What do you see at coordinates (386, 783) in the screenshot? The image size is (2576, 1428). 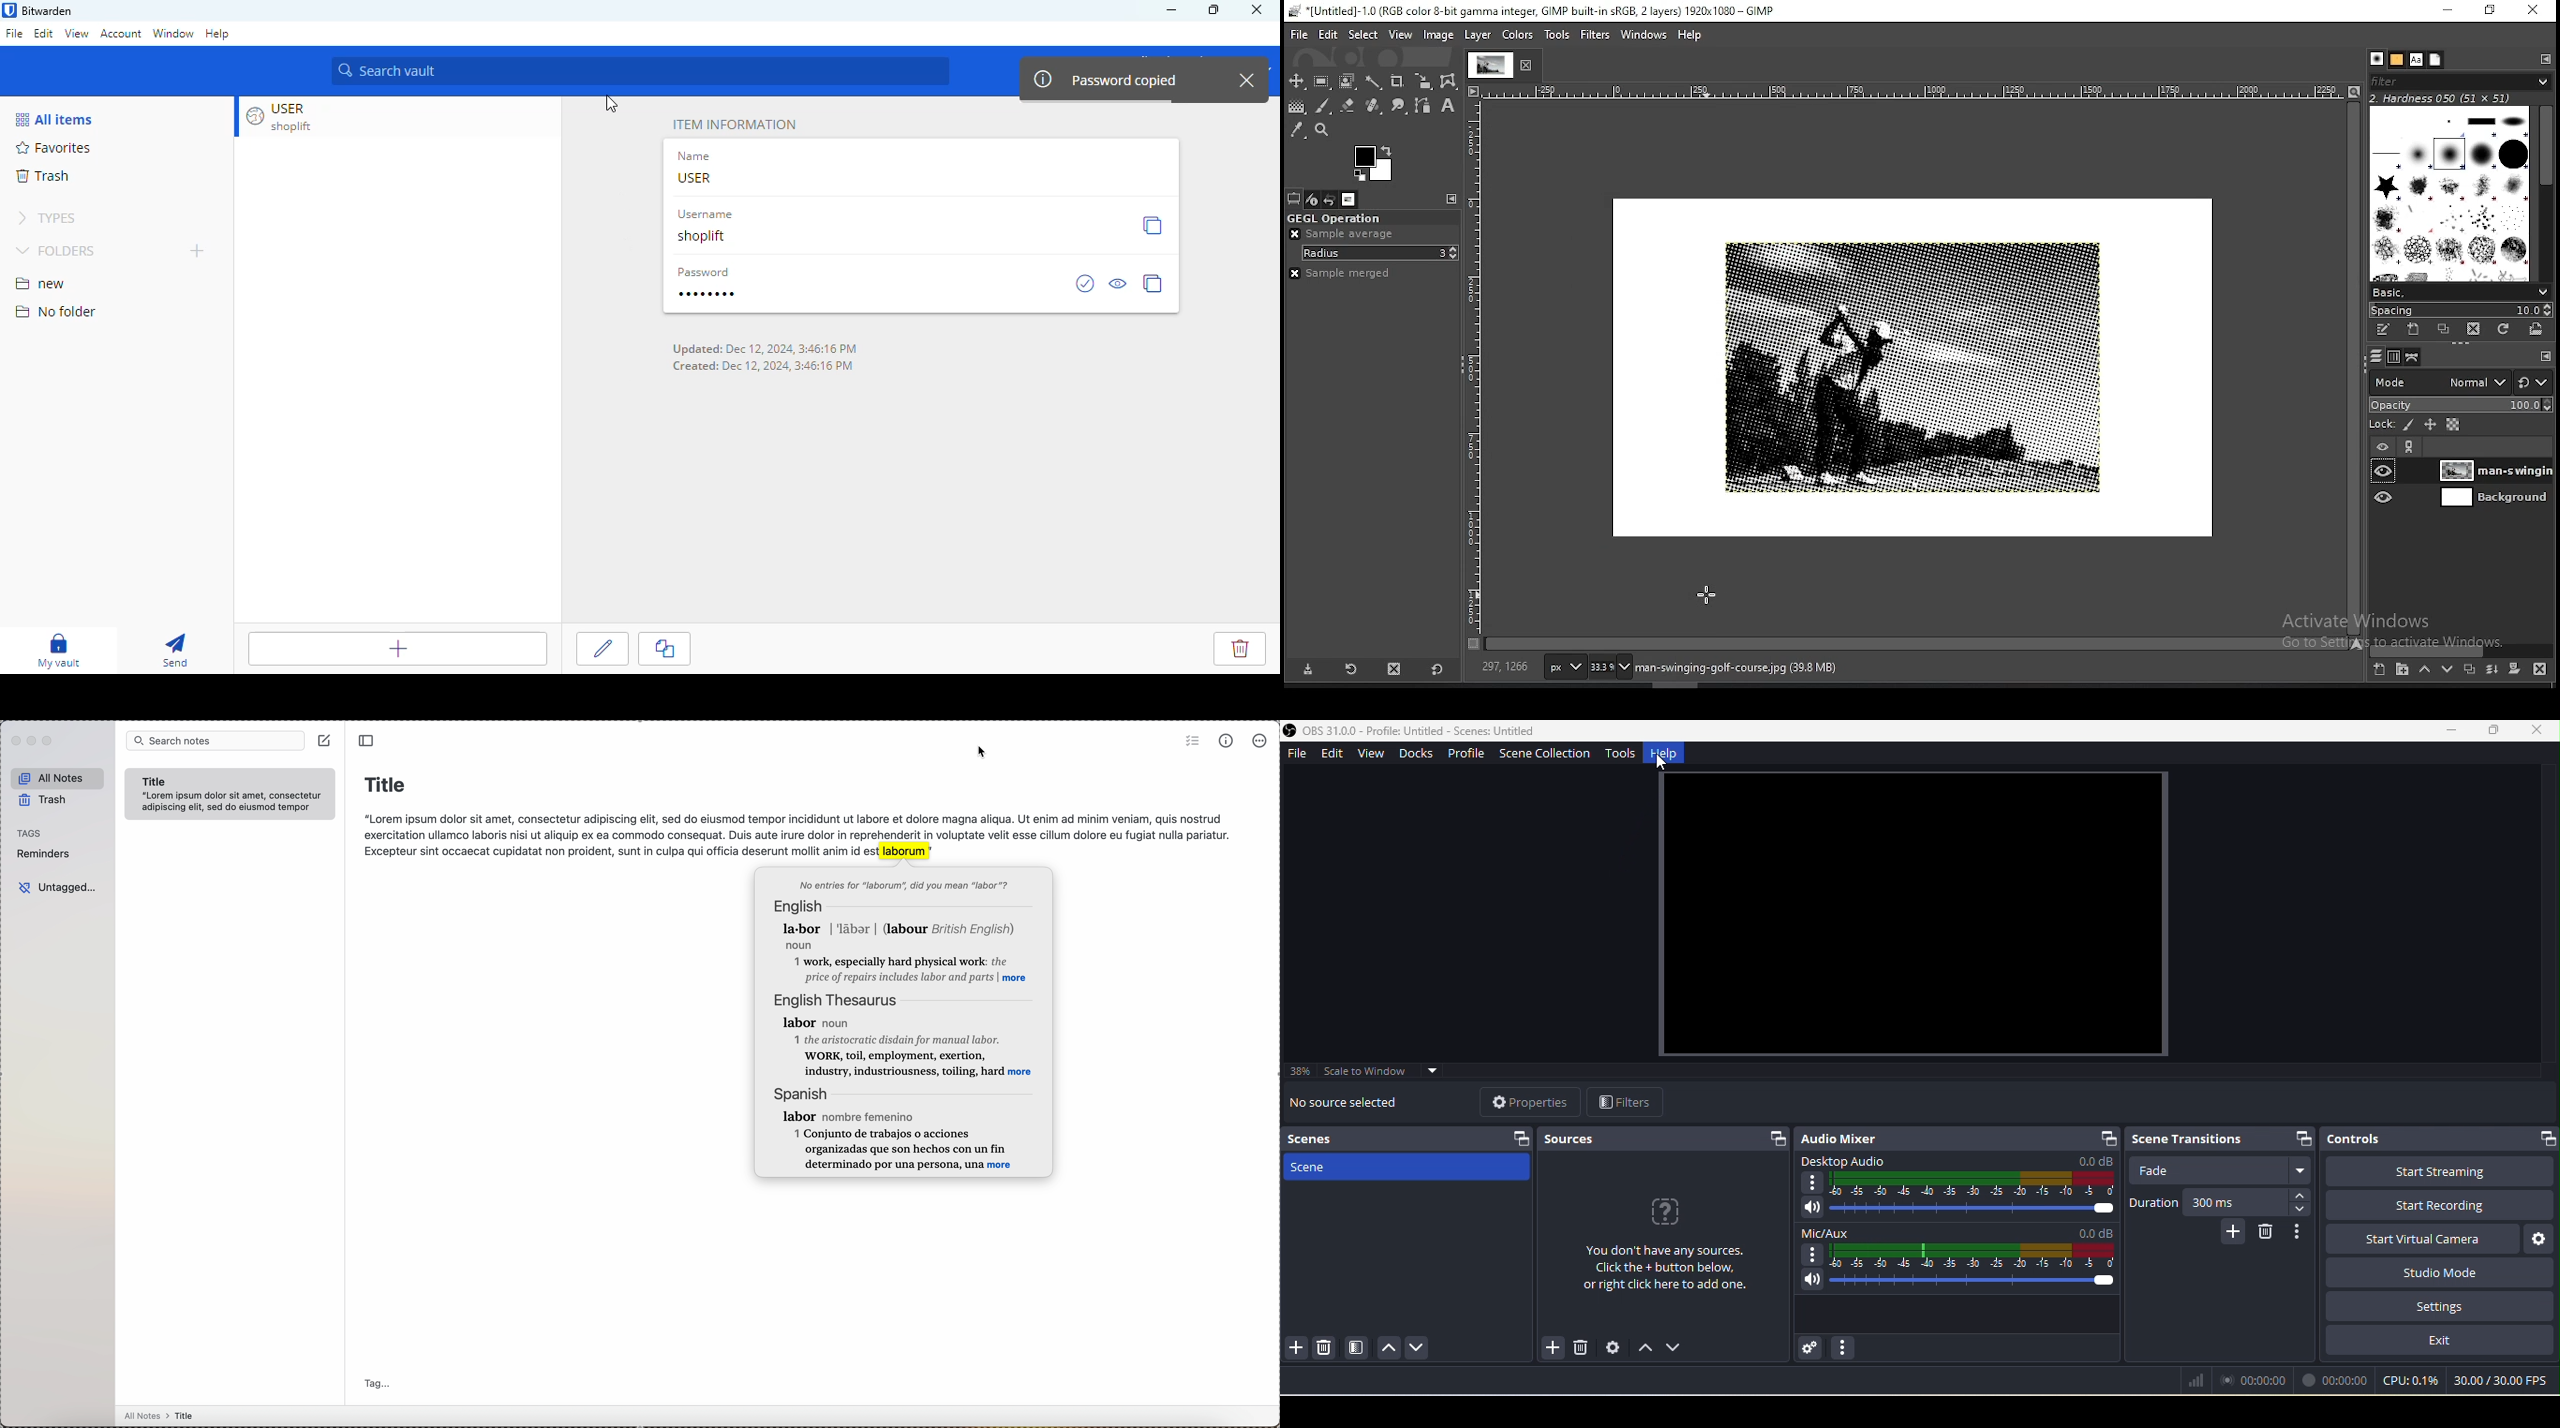 I see `title` at bounding box center [386, 783].